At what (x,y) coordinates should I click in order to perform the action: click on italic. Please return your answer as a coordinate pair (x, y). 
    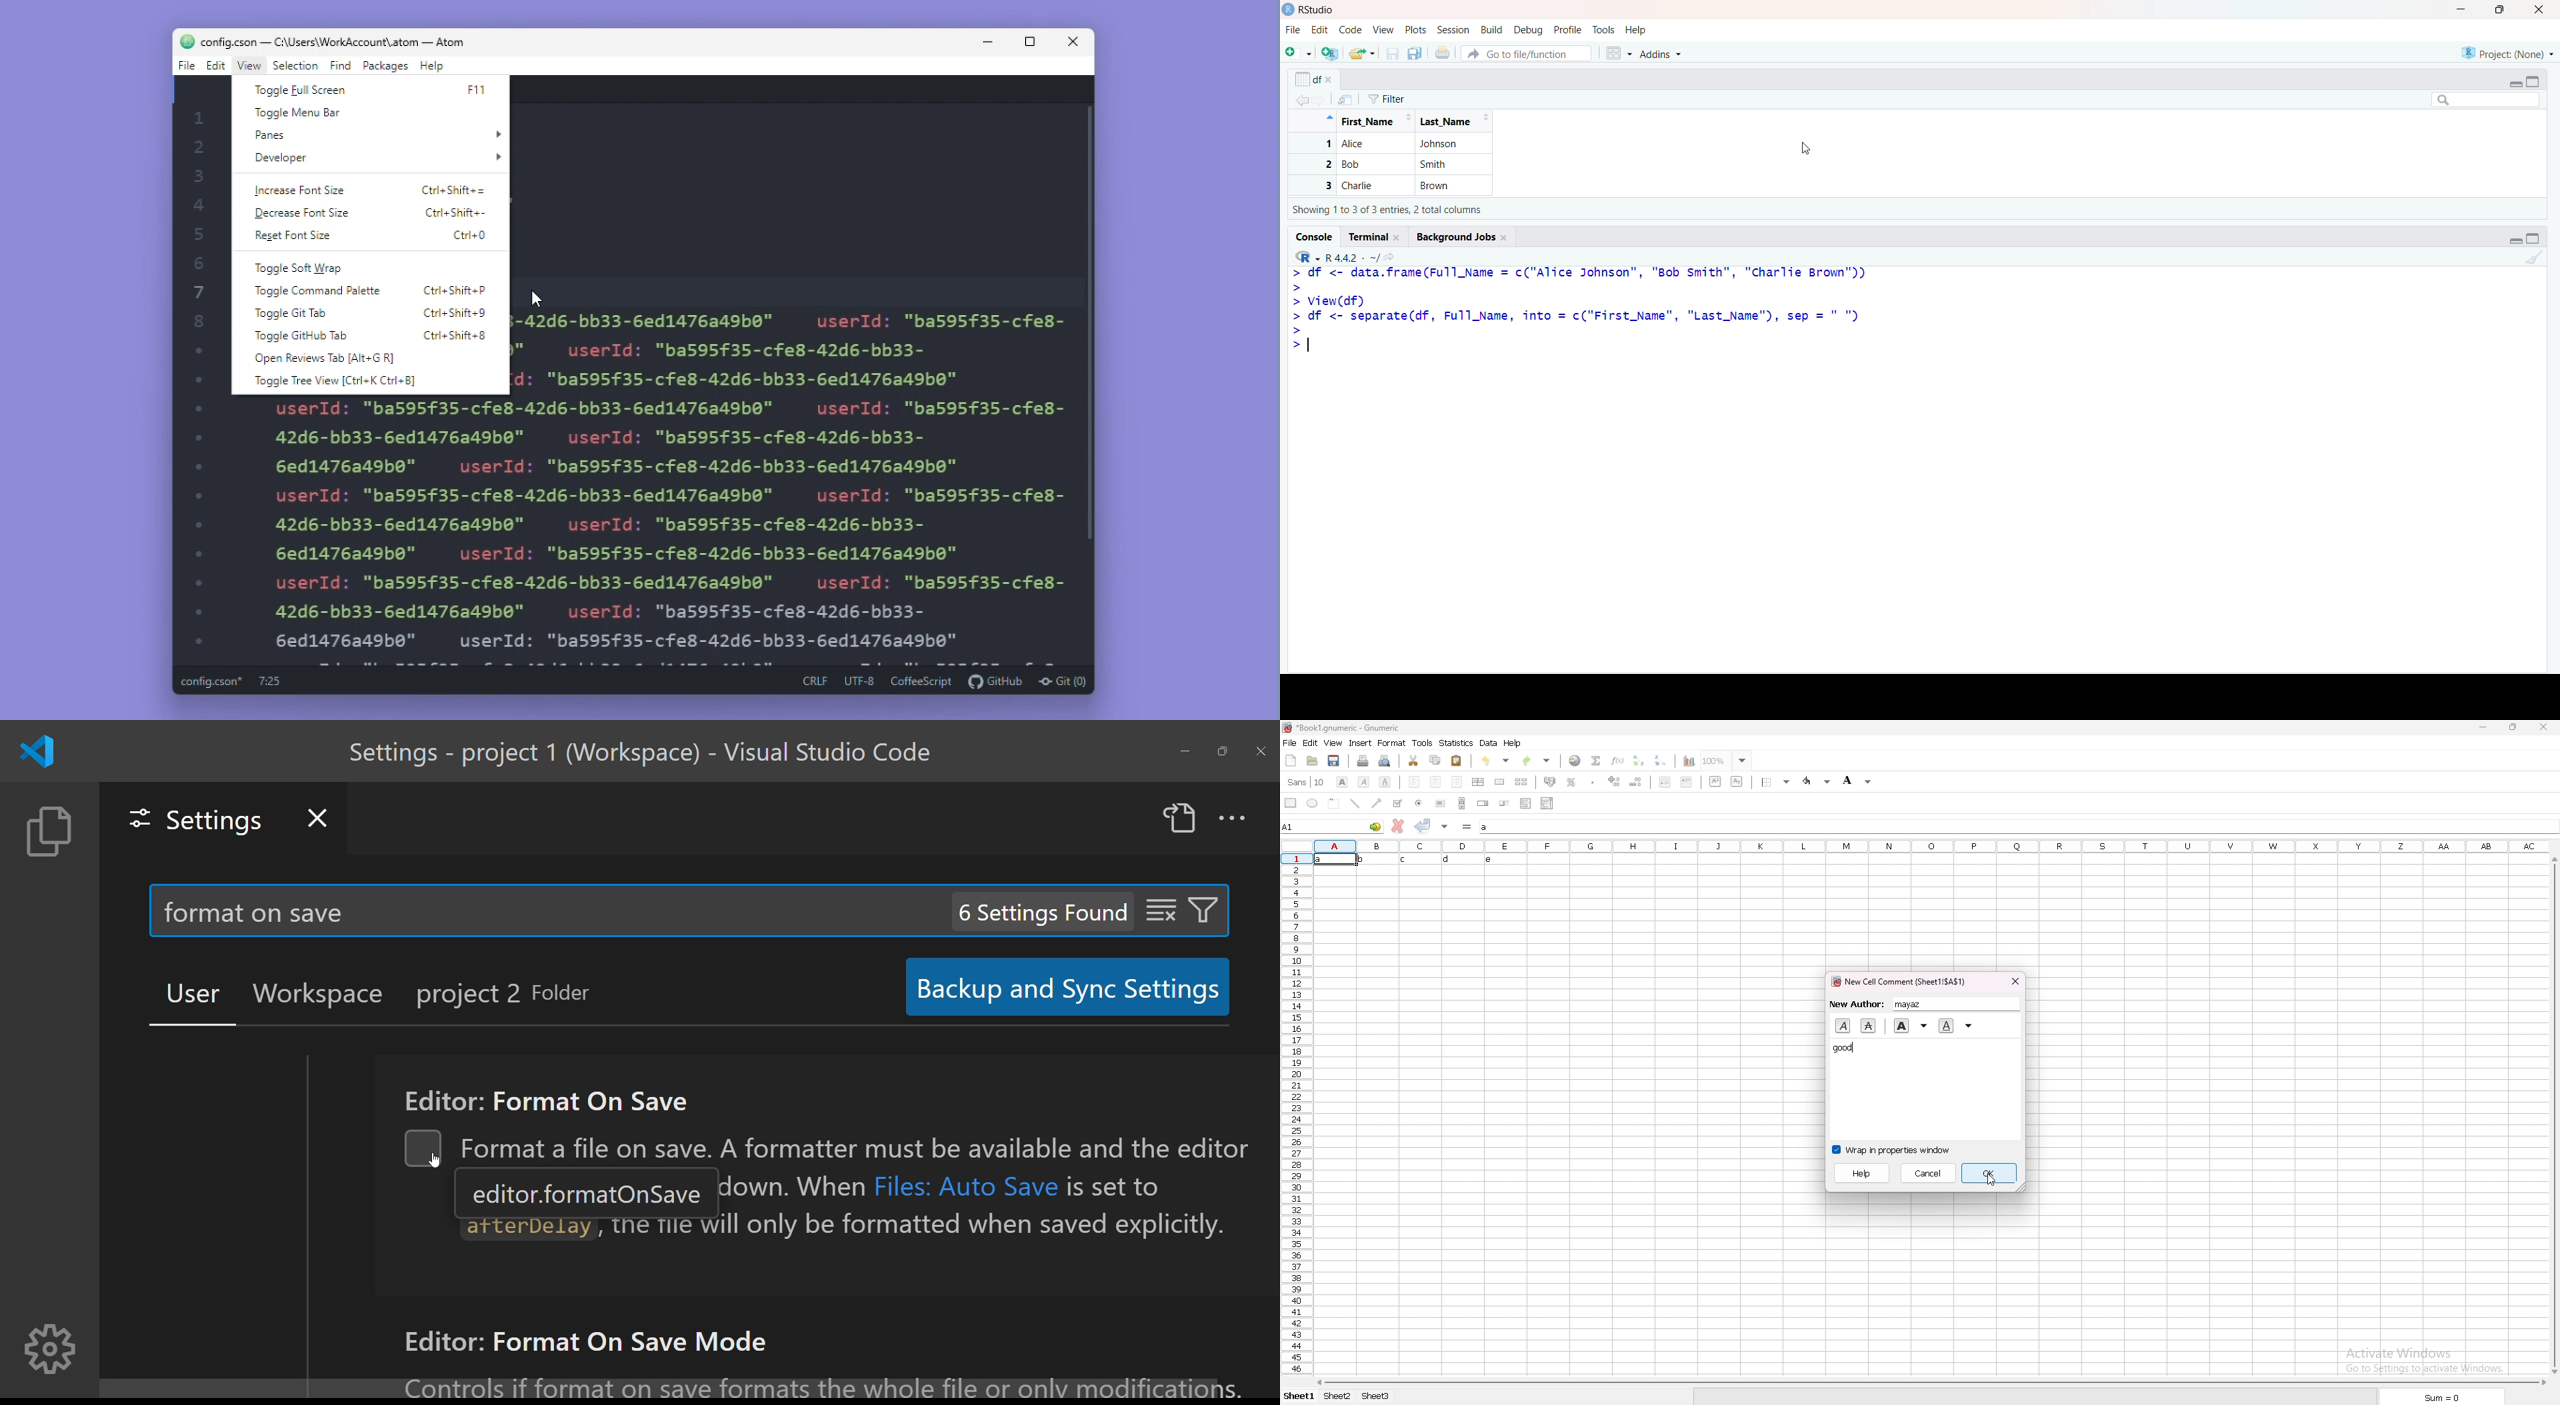
    Looking at the image, I should click on (1363, 783).